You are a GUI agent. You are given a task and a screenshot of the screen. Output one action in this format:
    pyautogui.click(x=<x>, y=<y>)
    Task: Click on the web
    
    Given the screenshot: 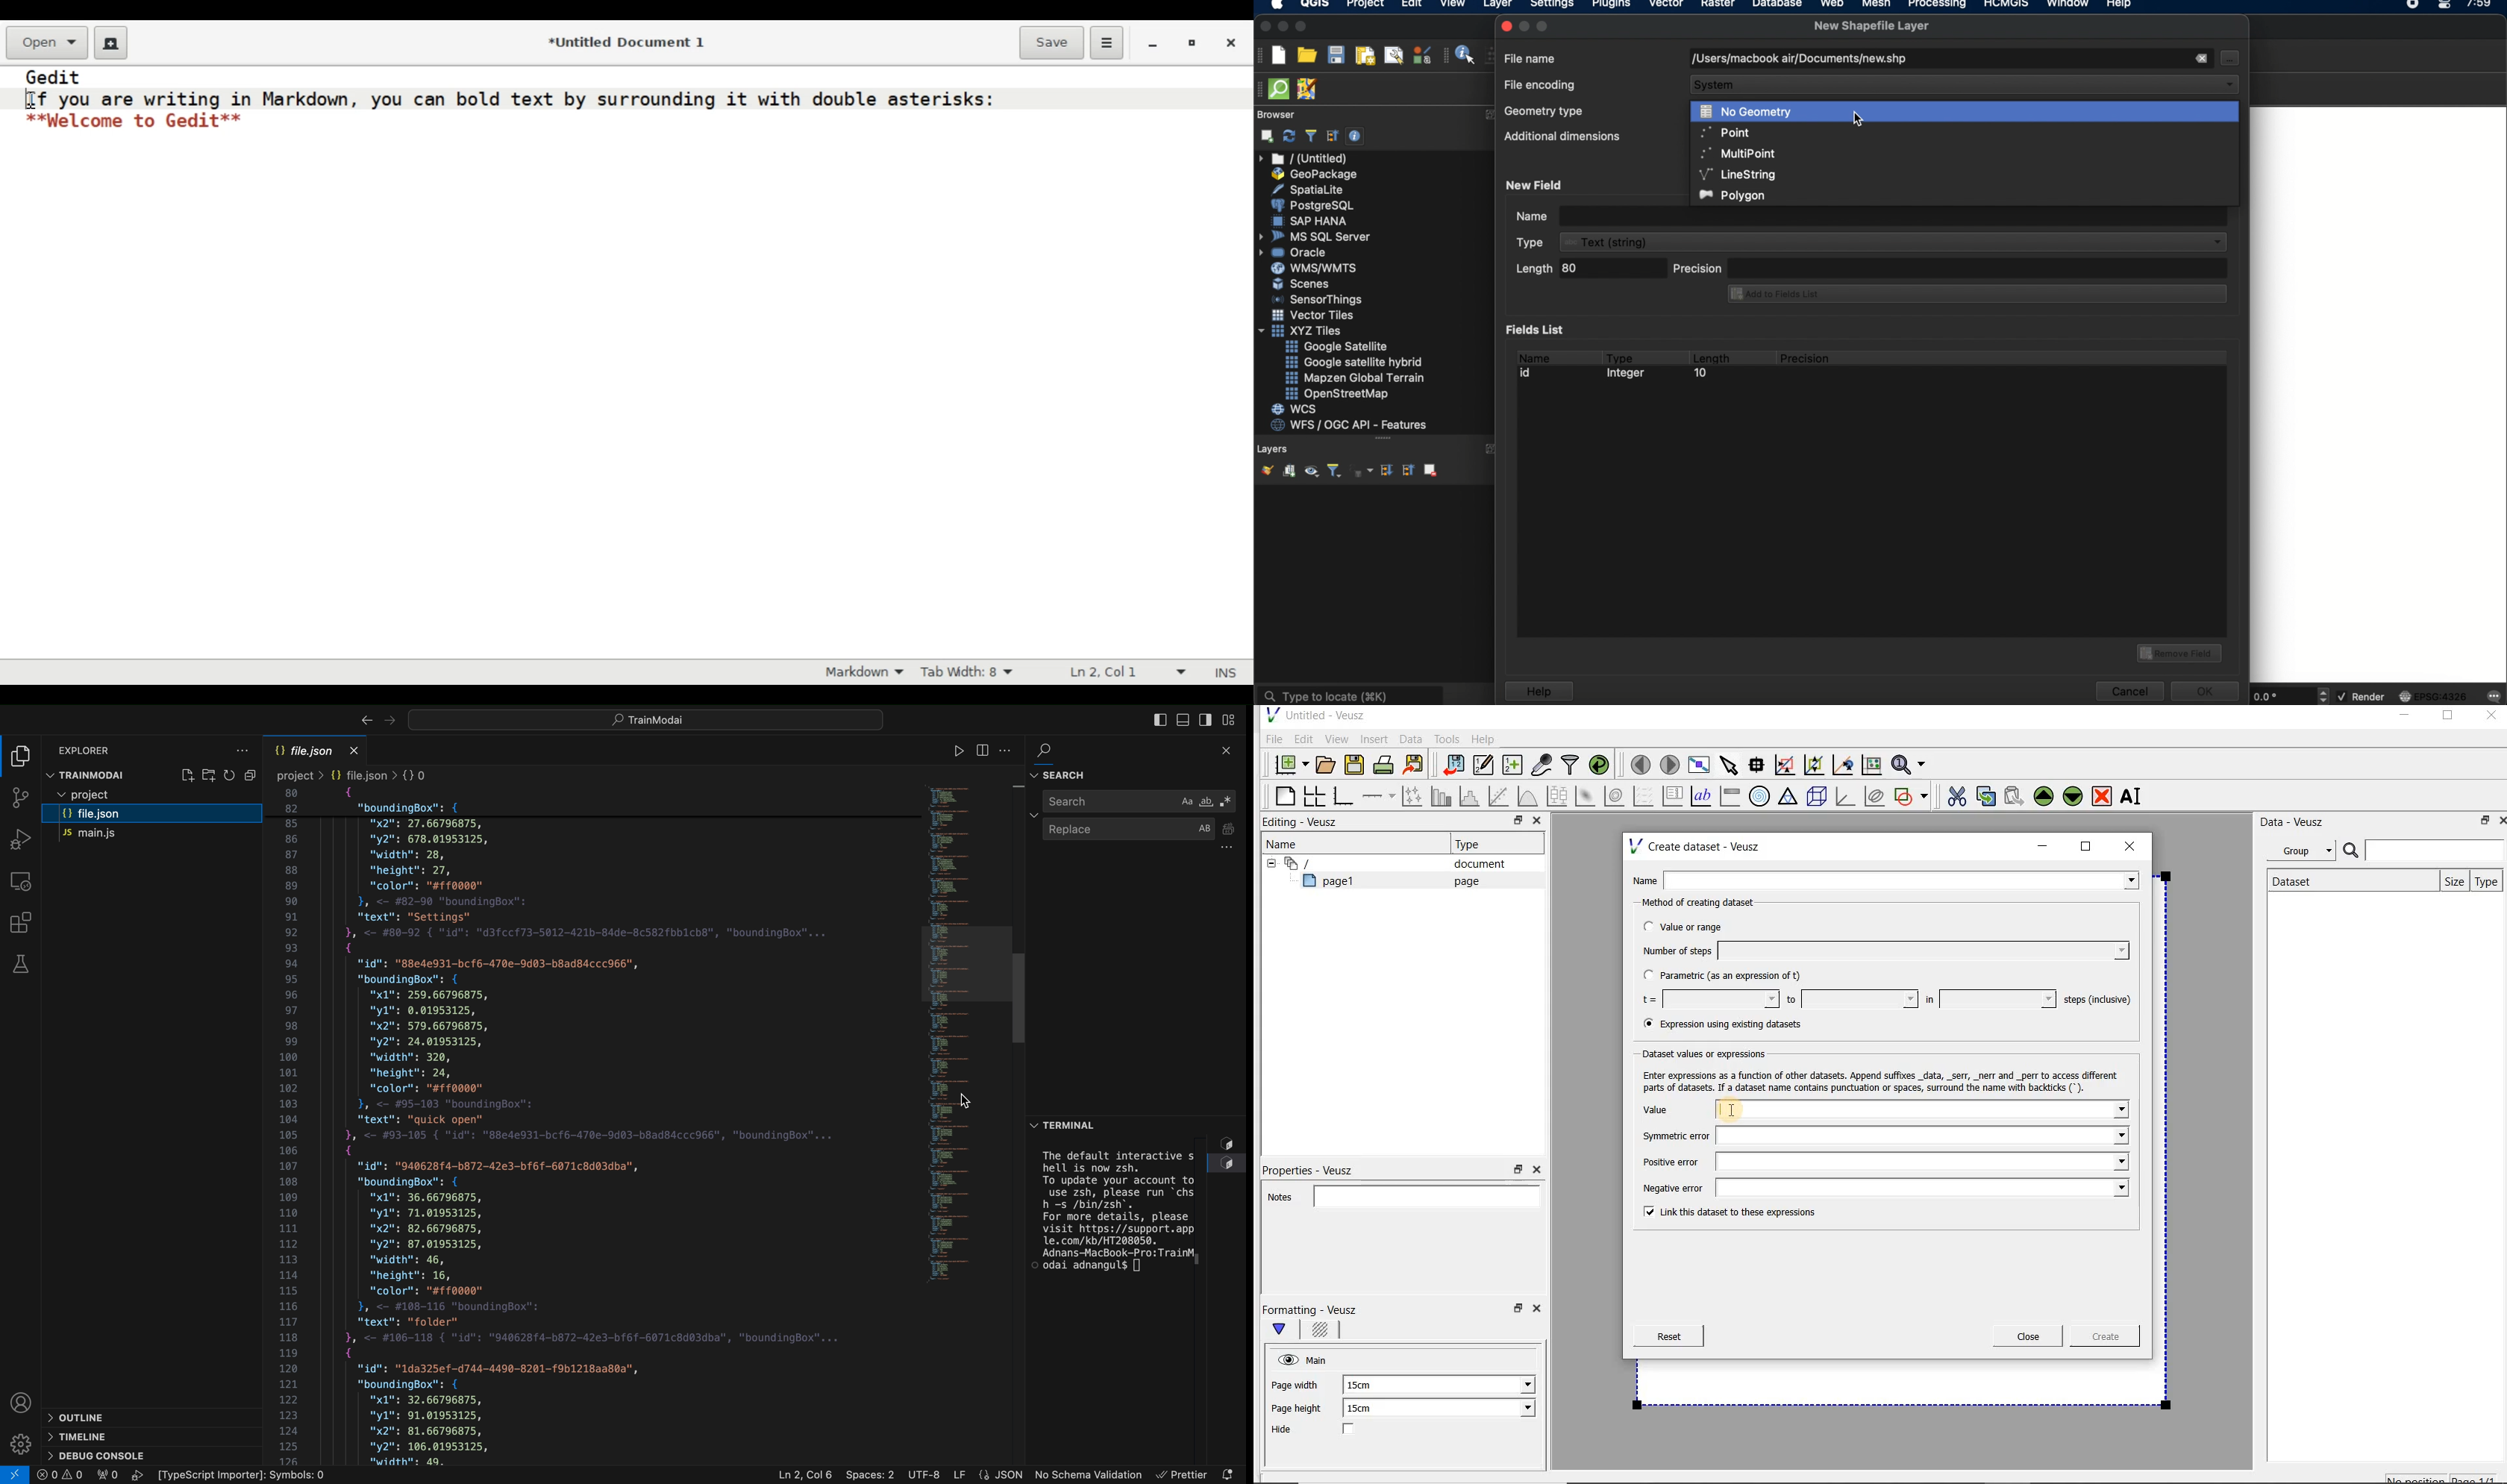 What is the action you would take?
    pyautogui.click(x=1833, y=5)
    